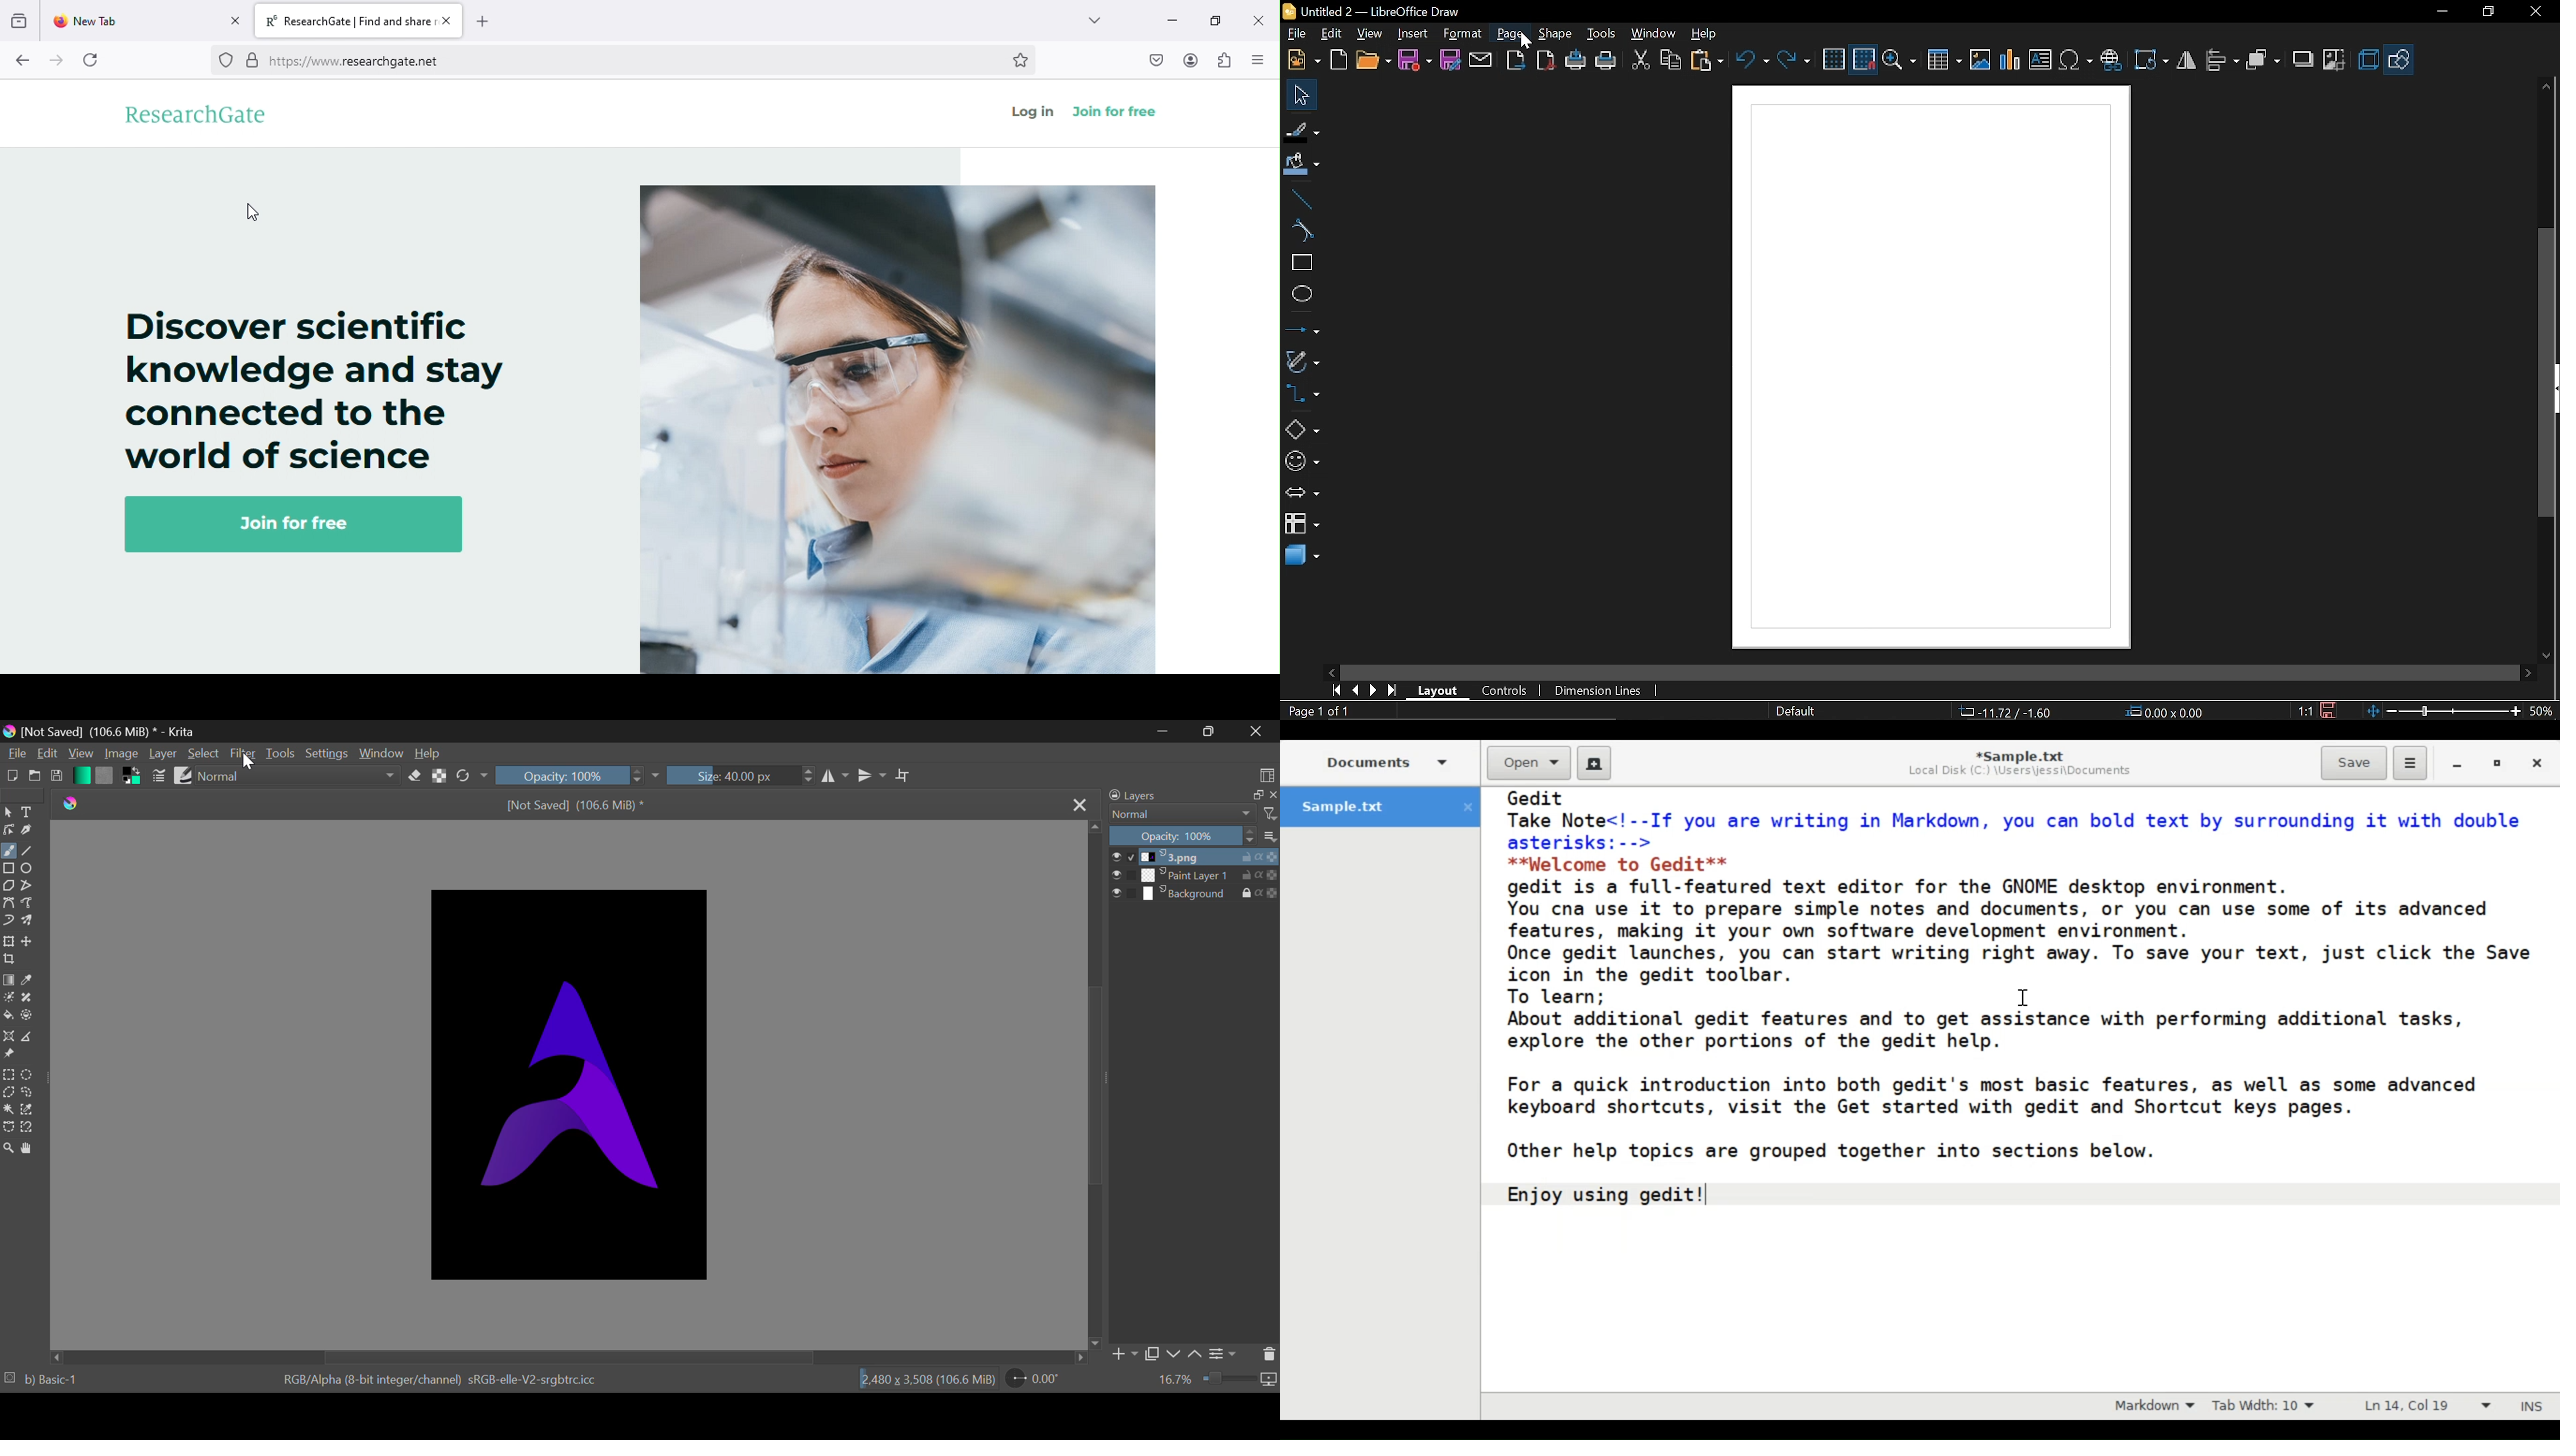 The width and height of the screenshot is (2576, 1456). I want to click on Export, so click(1518, 60).